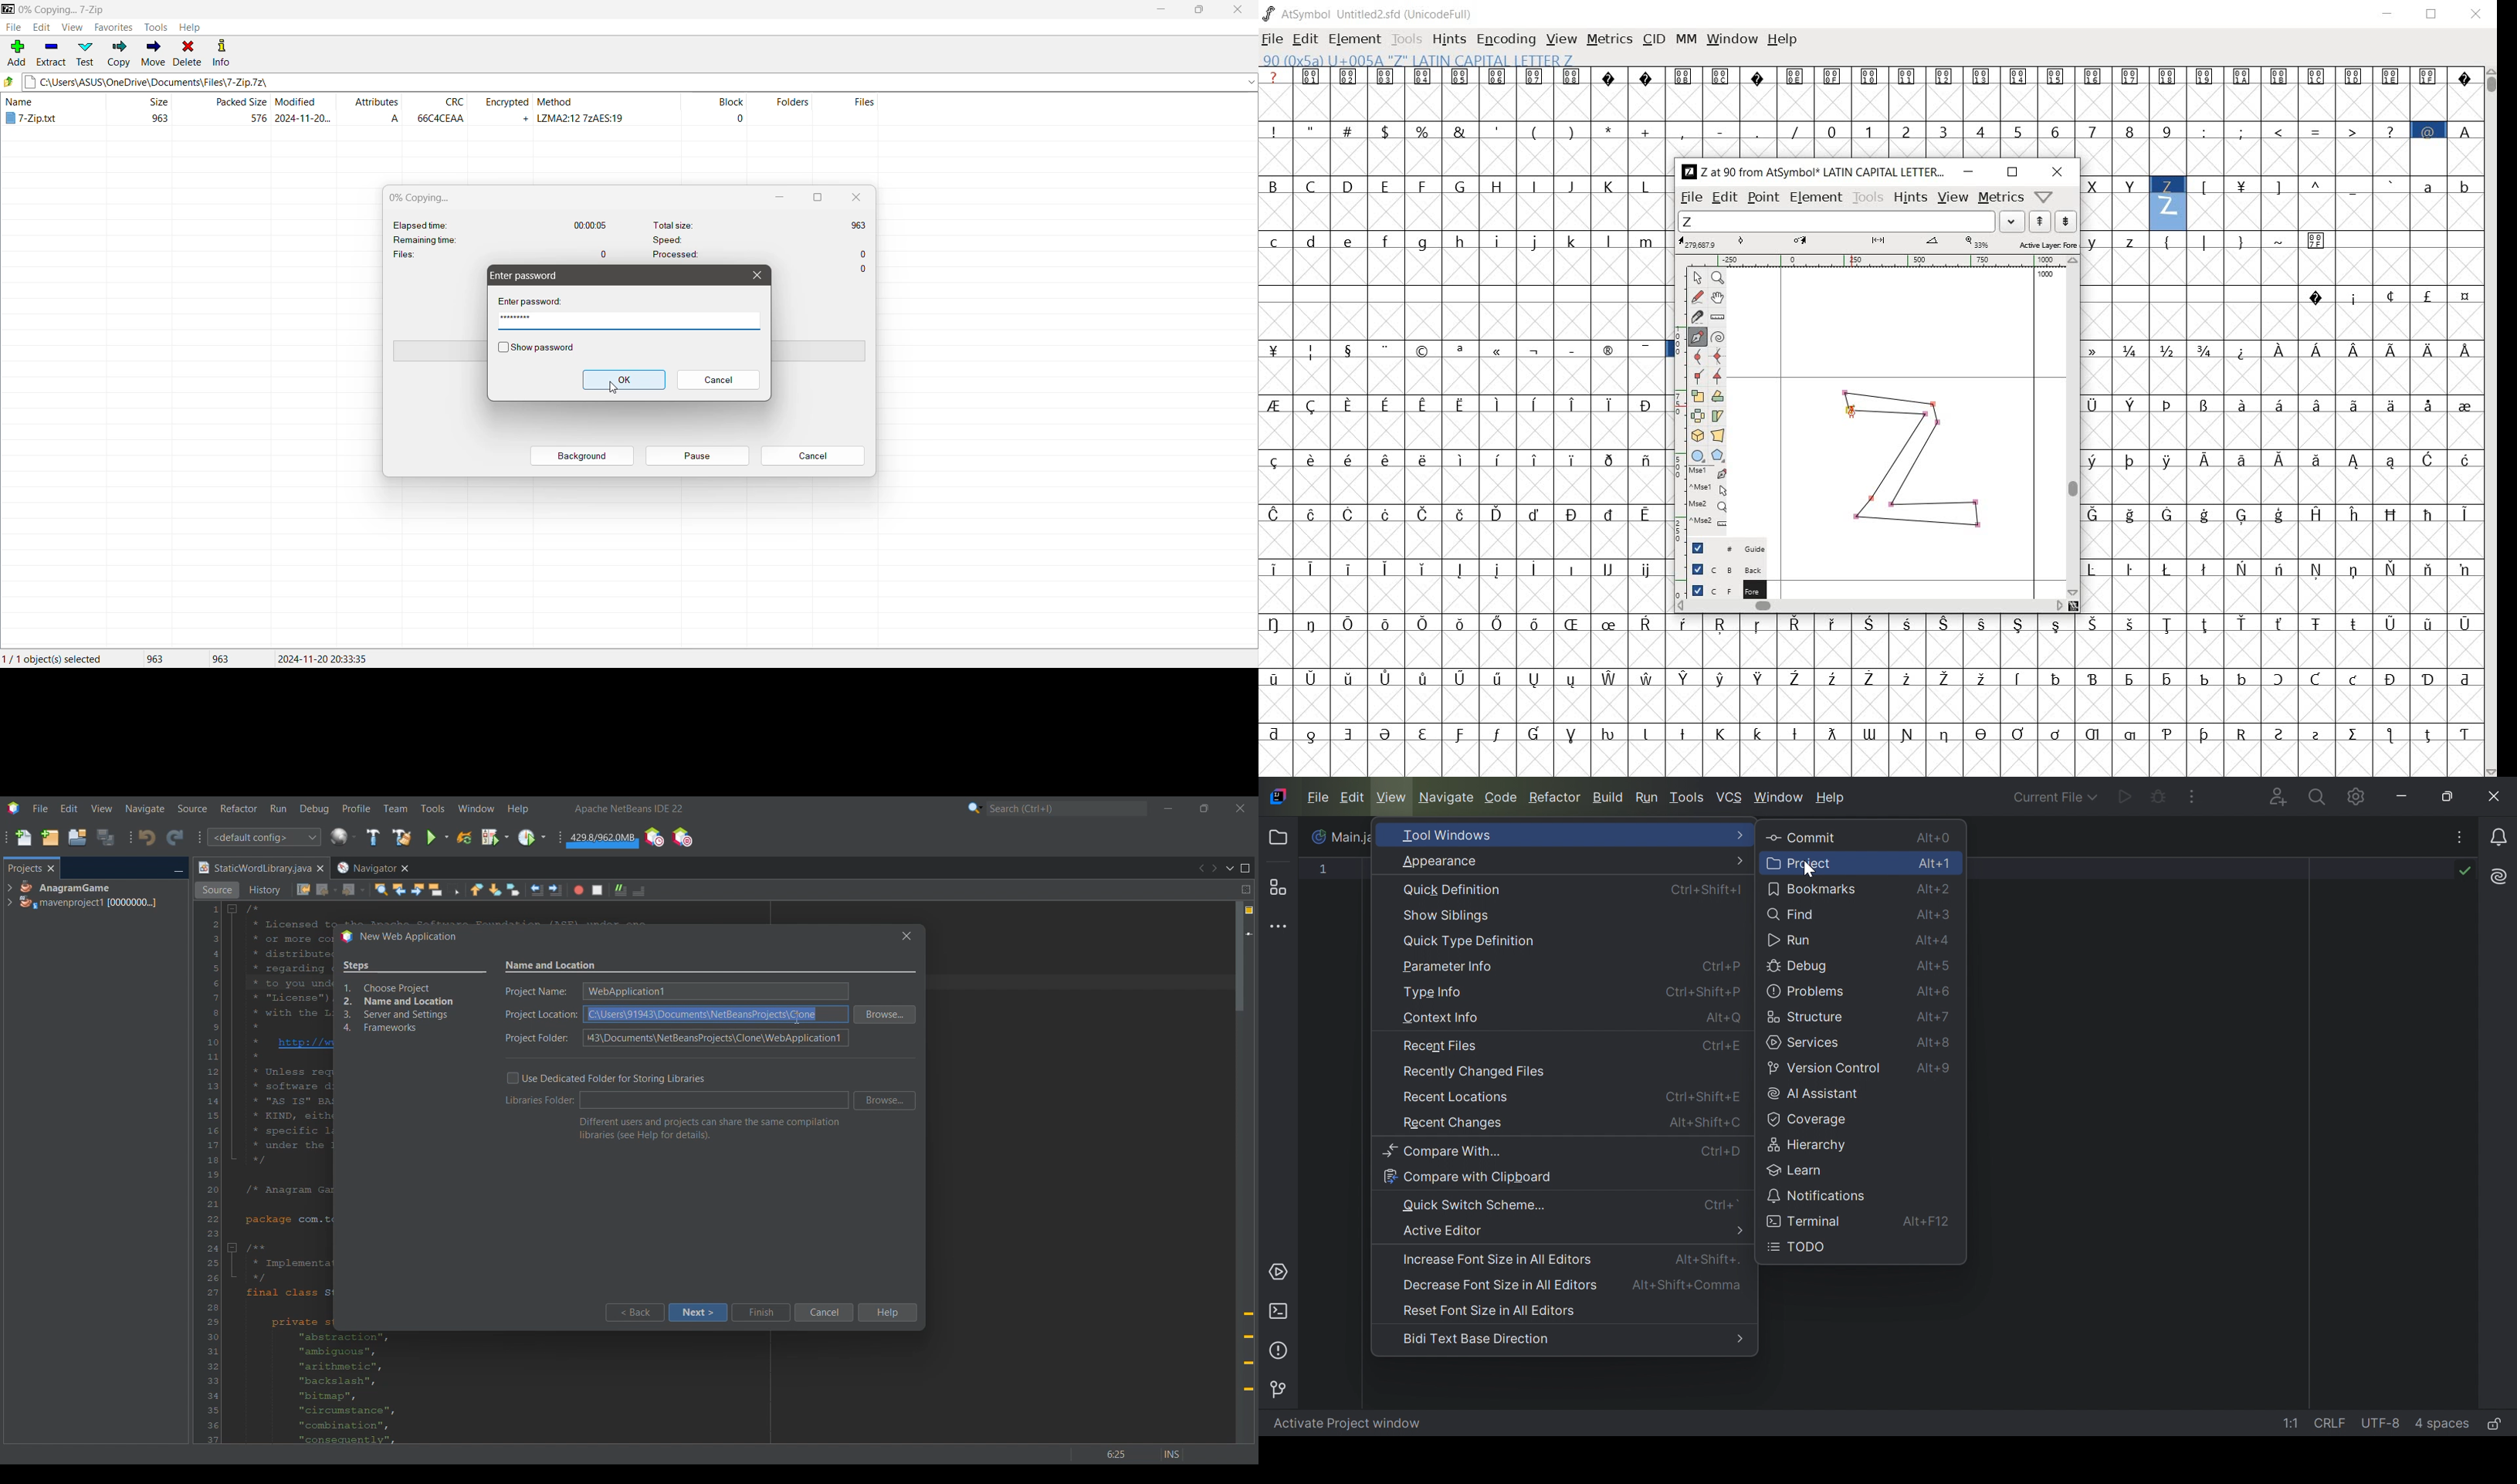 The width and height of the screenshot is (2520, 1484). I want to click on Current Folder Path, so click(201, 7).